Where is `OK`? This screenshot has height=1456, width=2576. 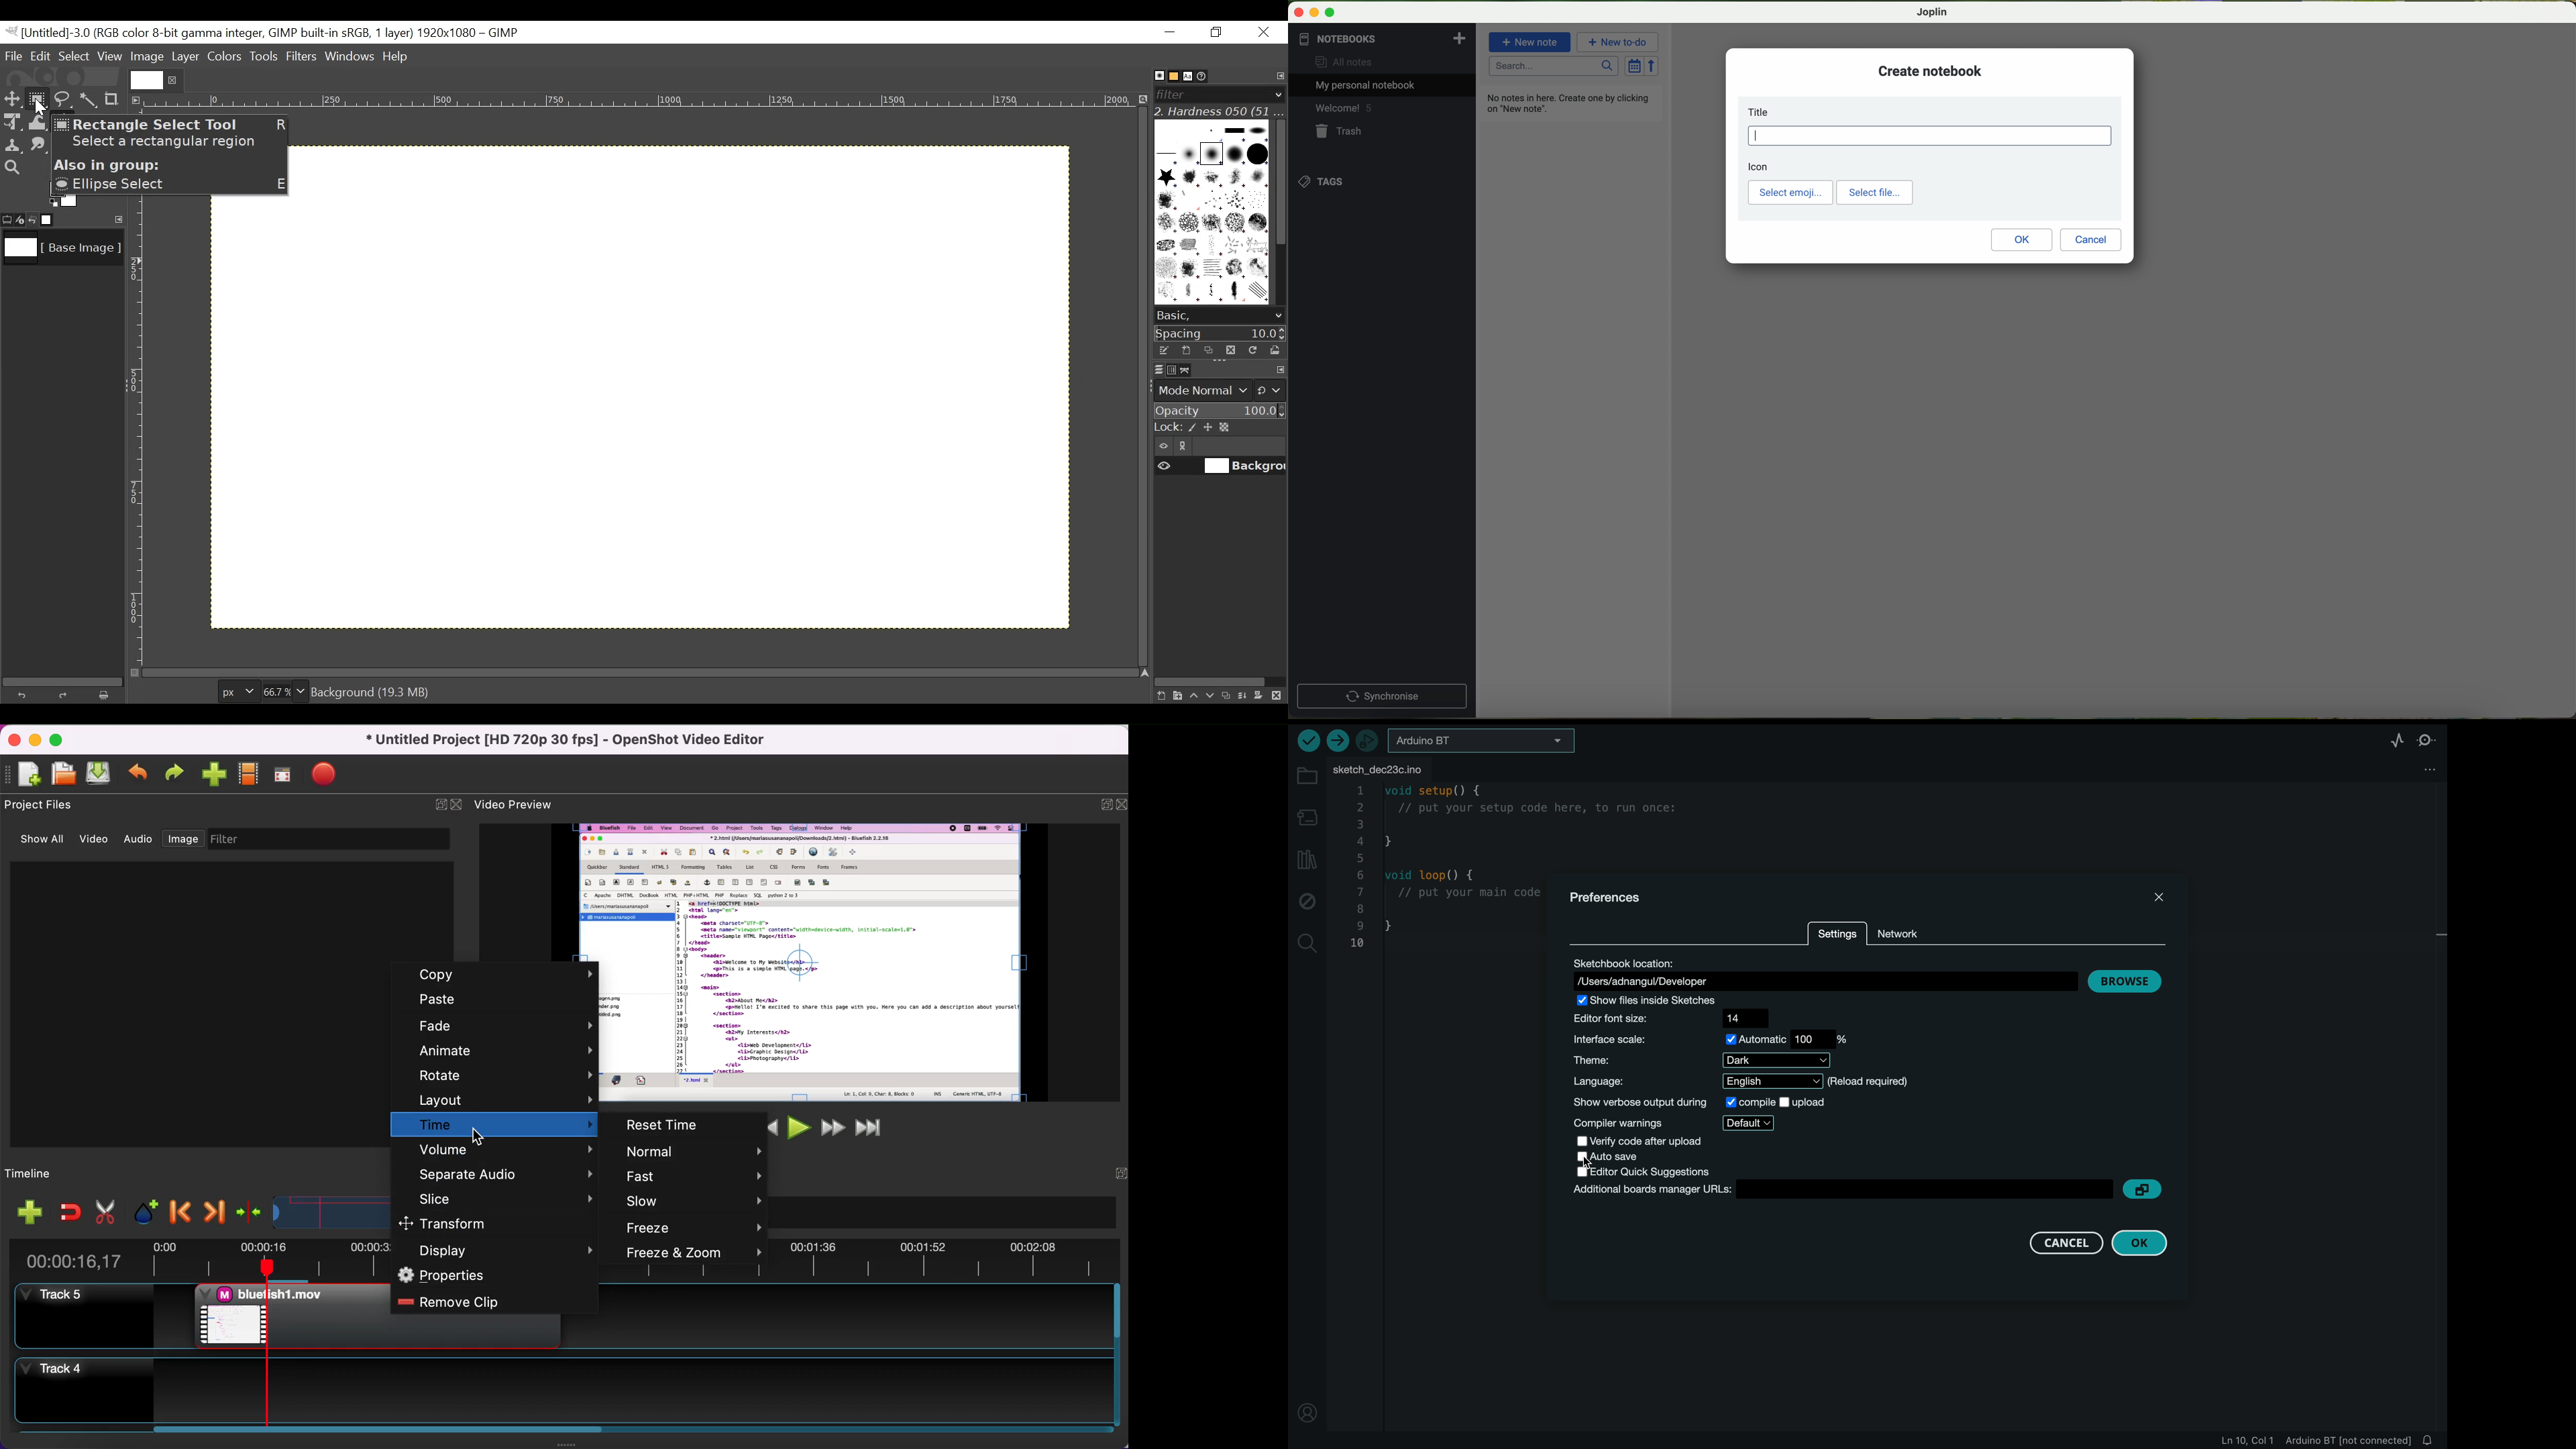
OK is located at coordinates (2022, 239).